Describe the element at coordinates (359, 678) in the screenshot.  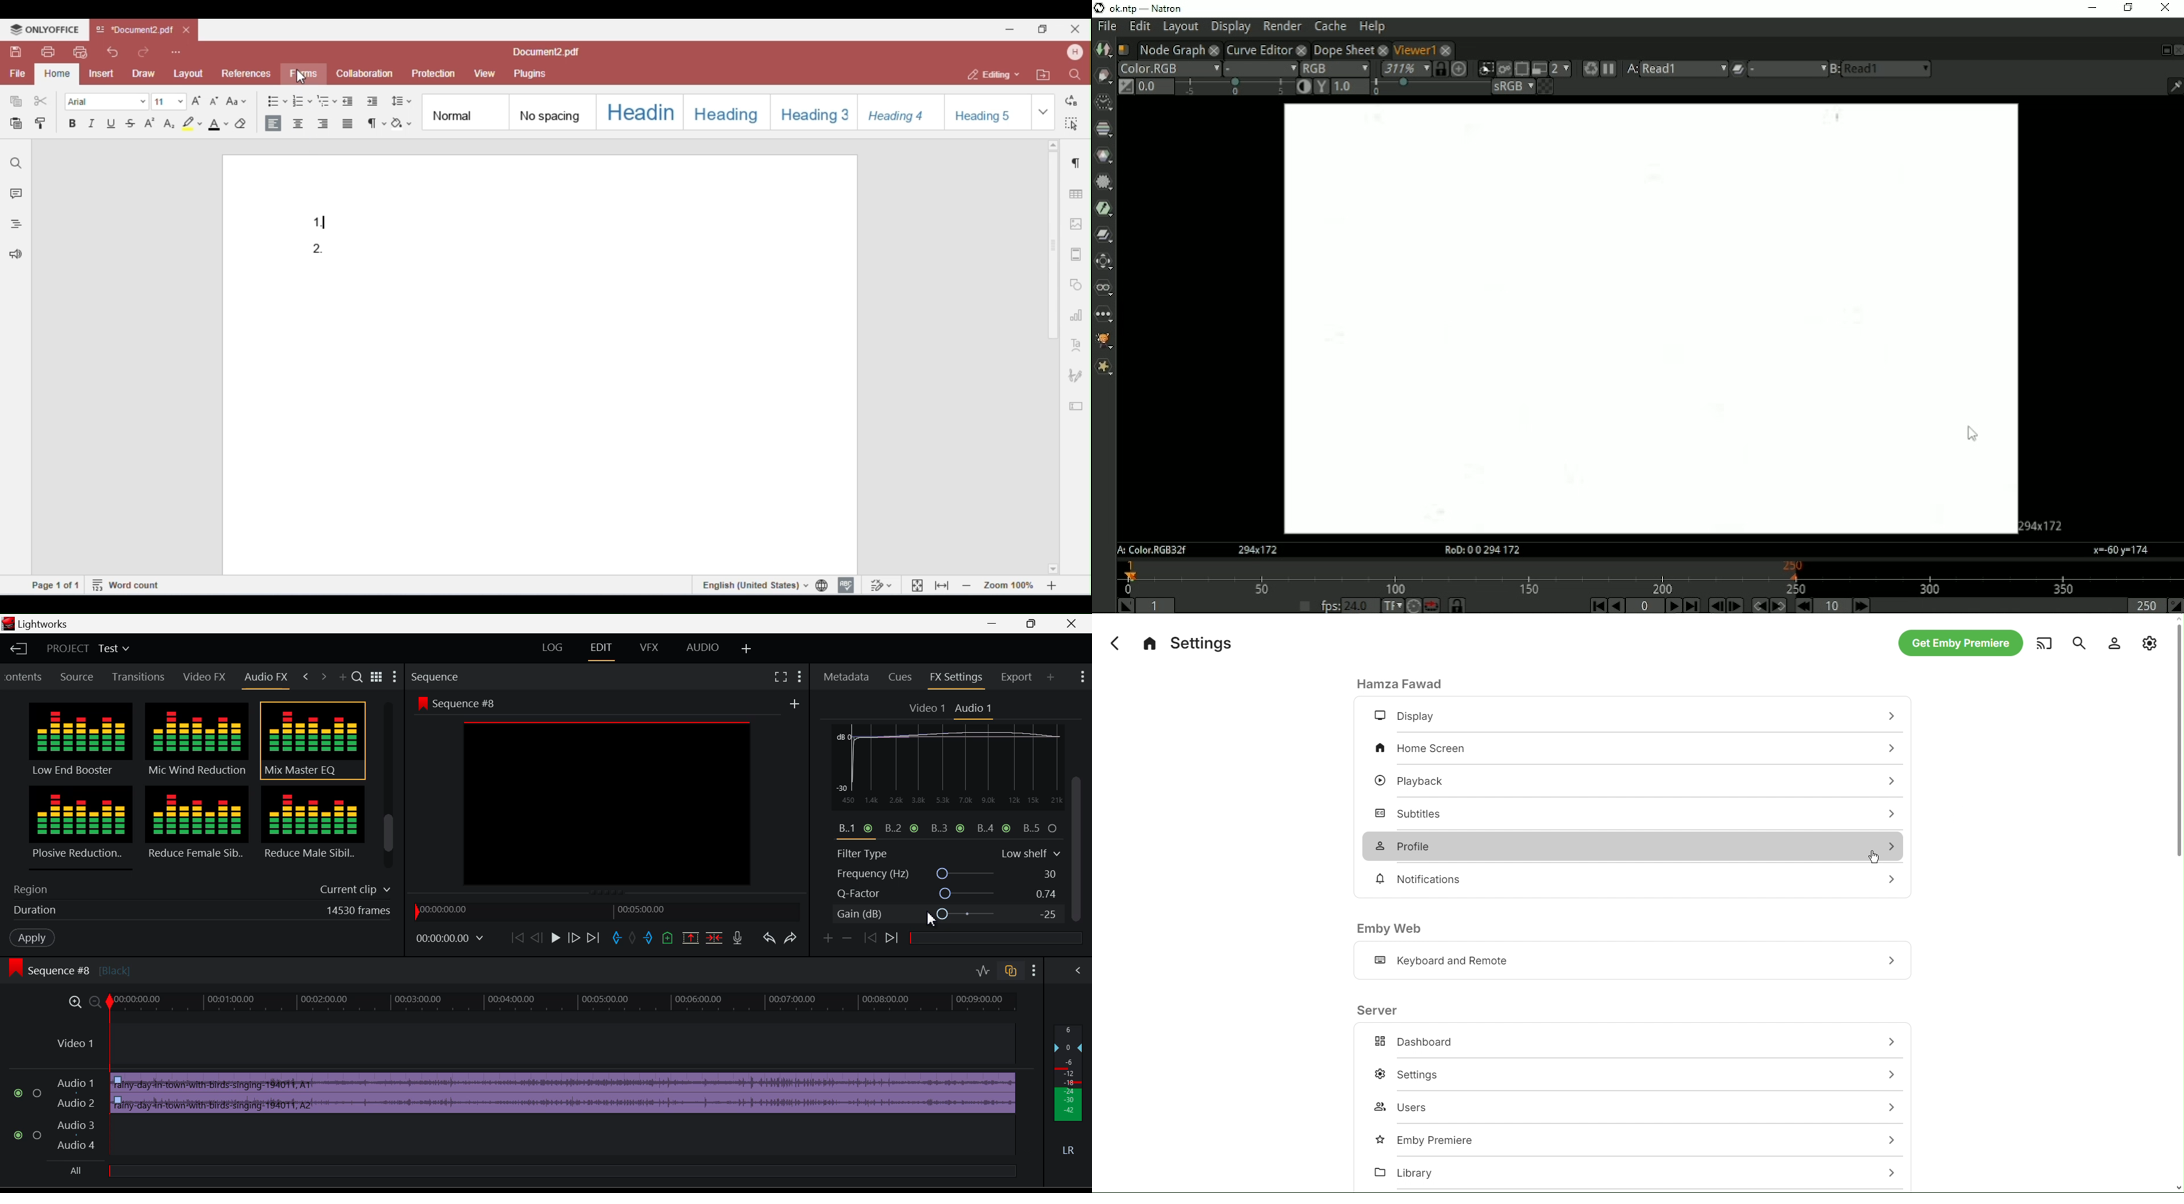
I see `Search` at that location.